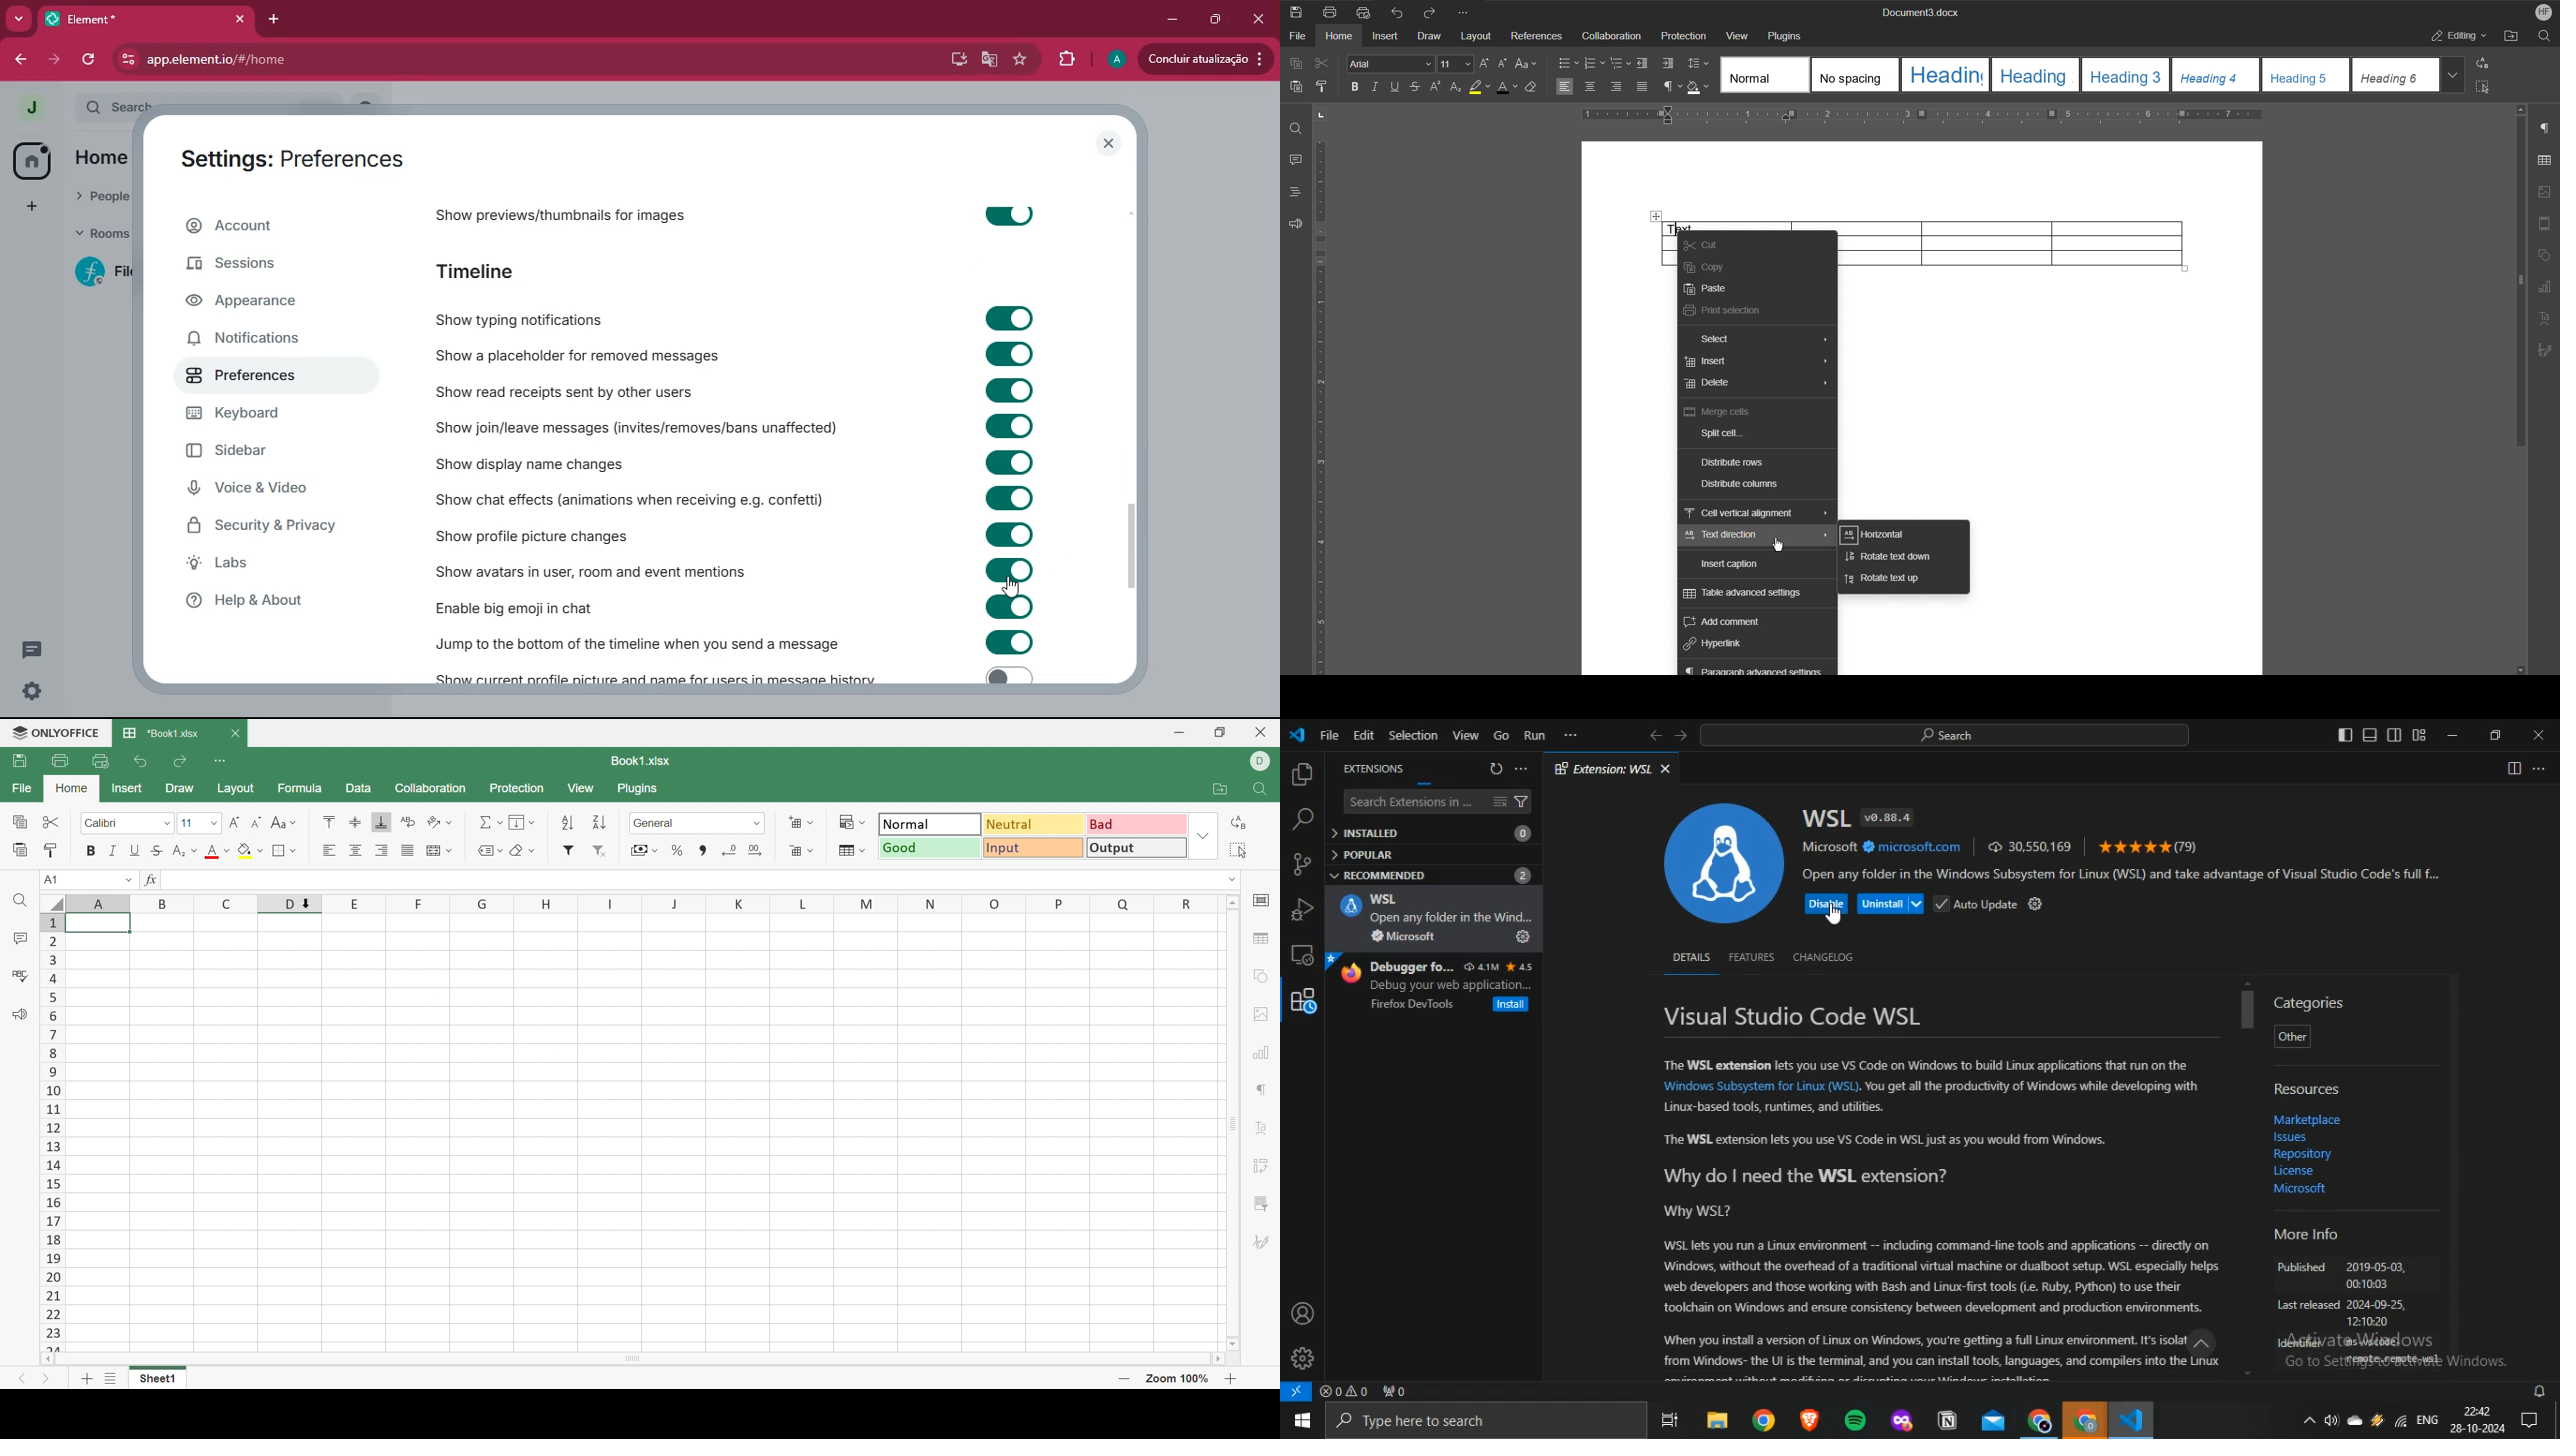  Describe the element at coordinates (1432, 875) in the screenshot. I see `RECOMMENDED` at that location.